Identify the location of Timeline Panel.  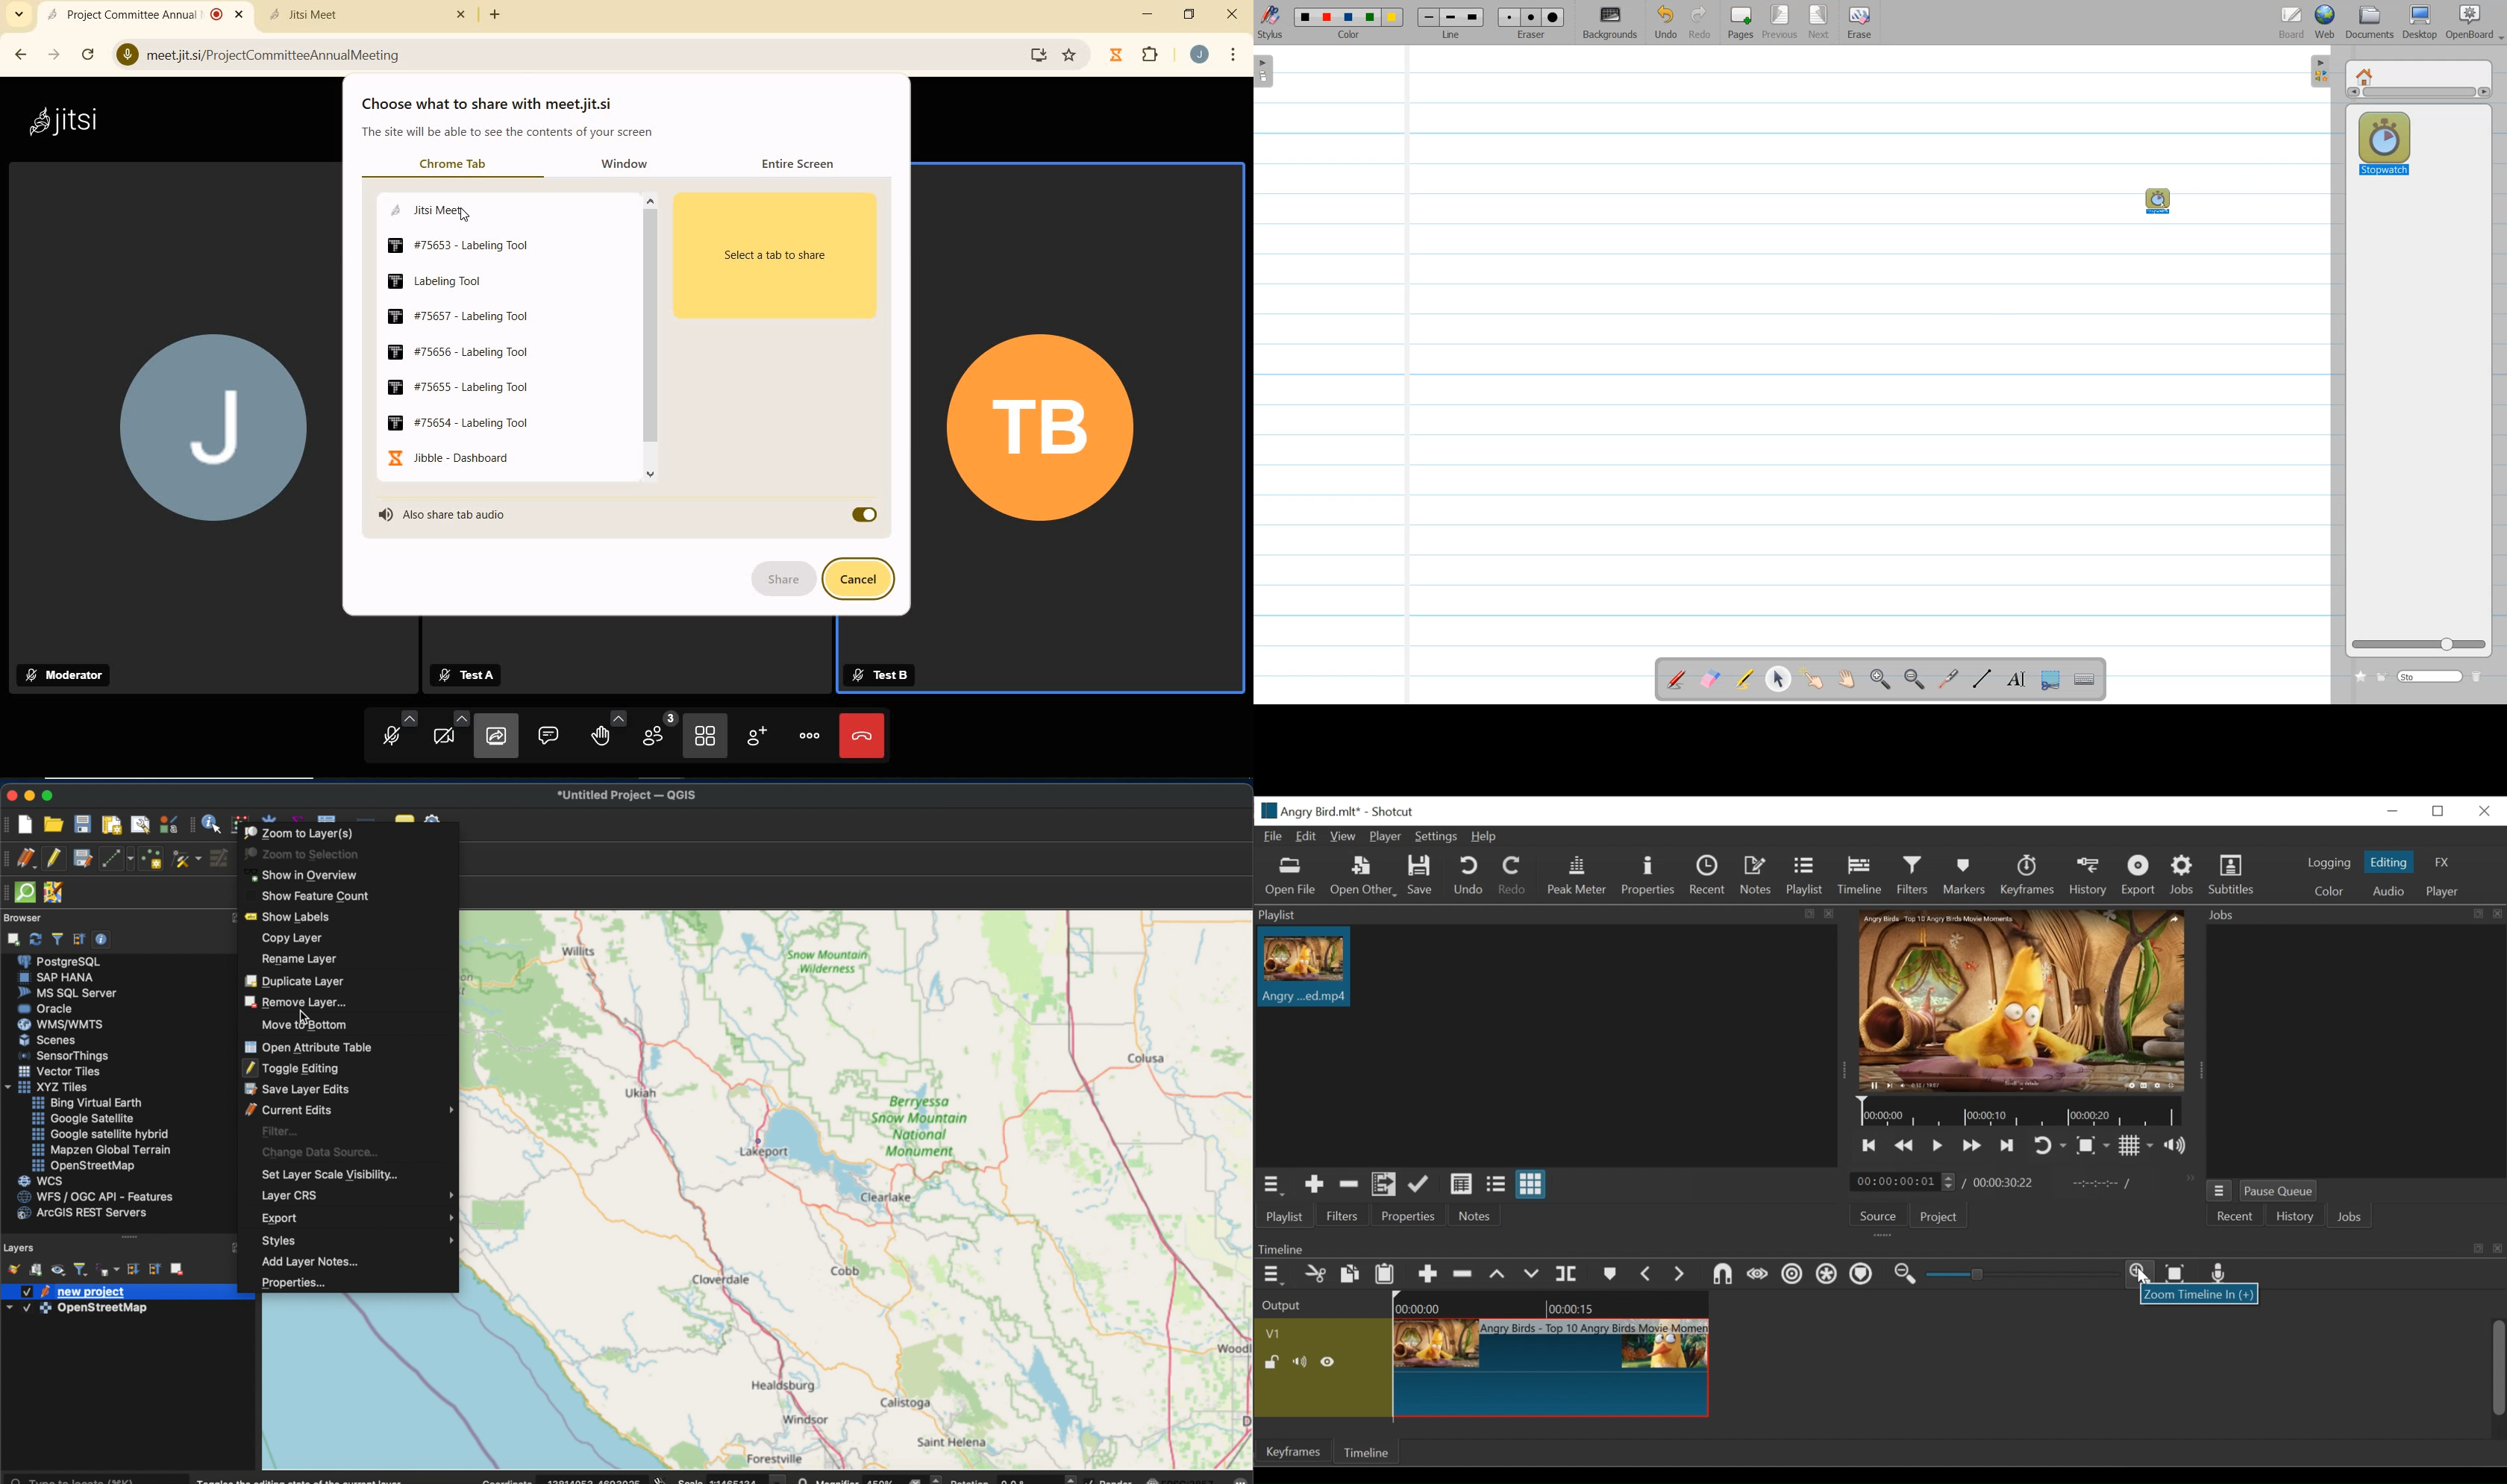
(1881, 1246).